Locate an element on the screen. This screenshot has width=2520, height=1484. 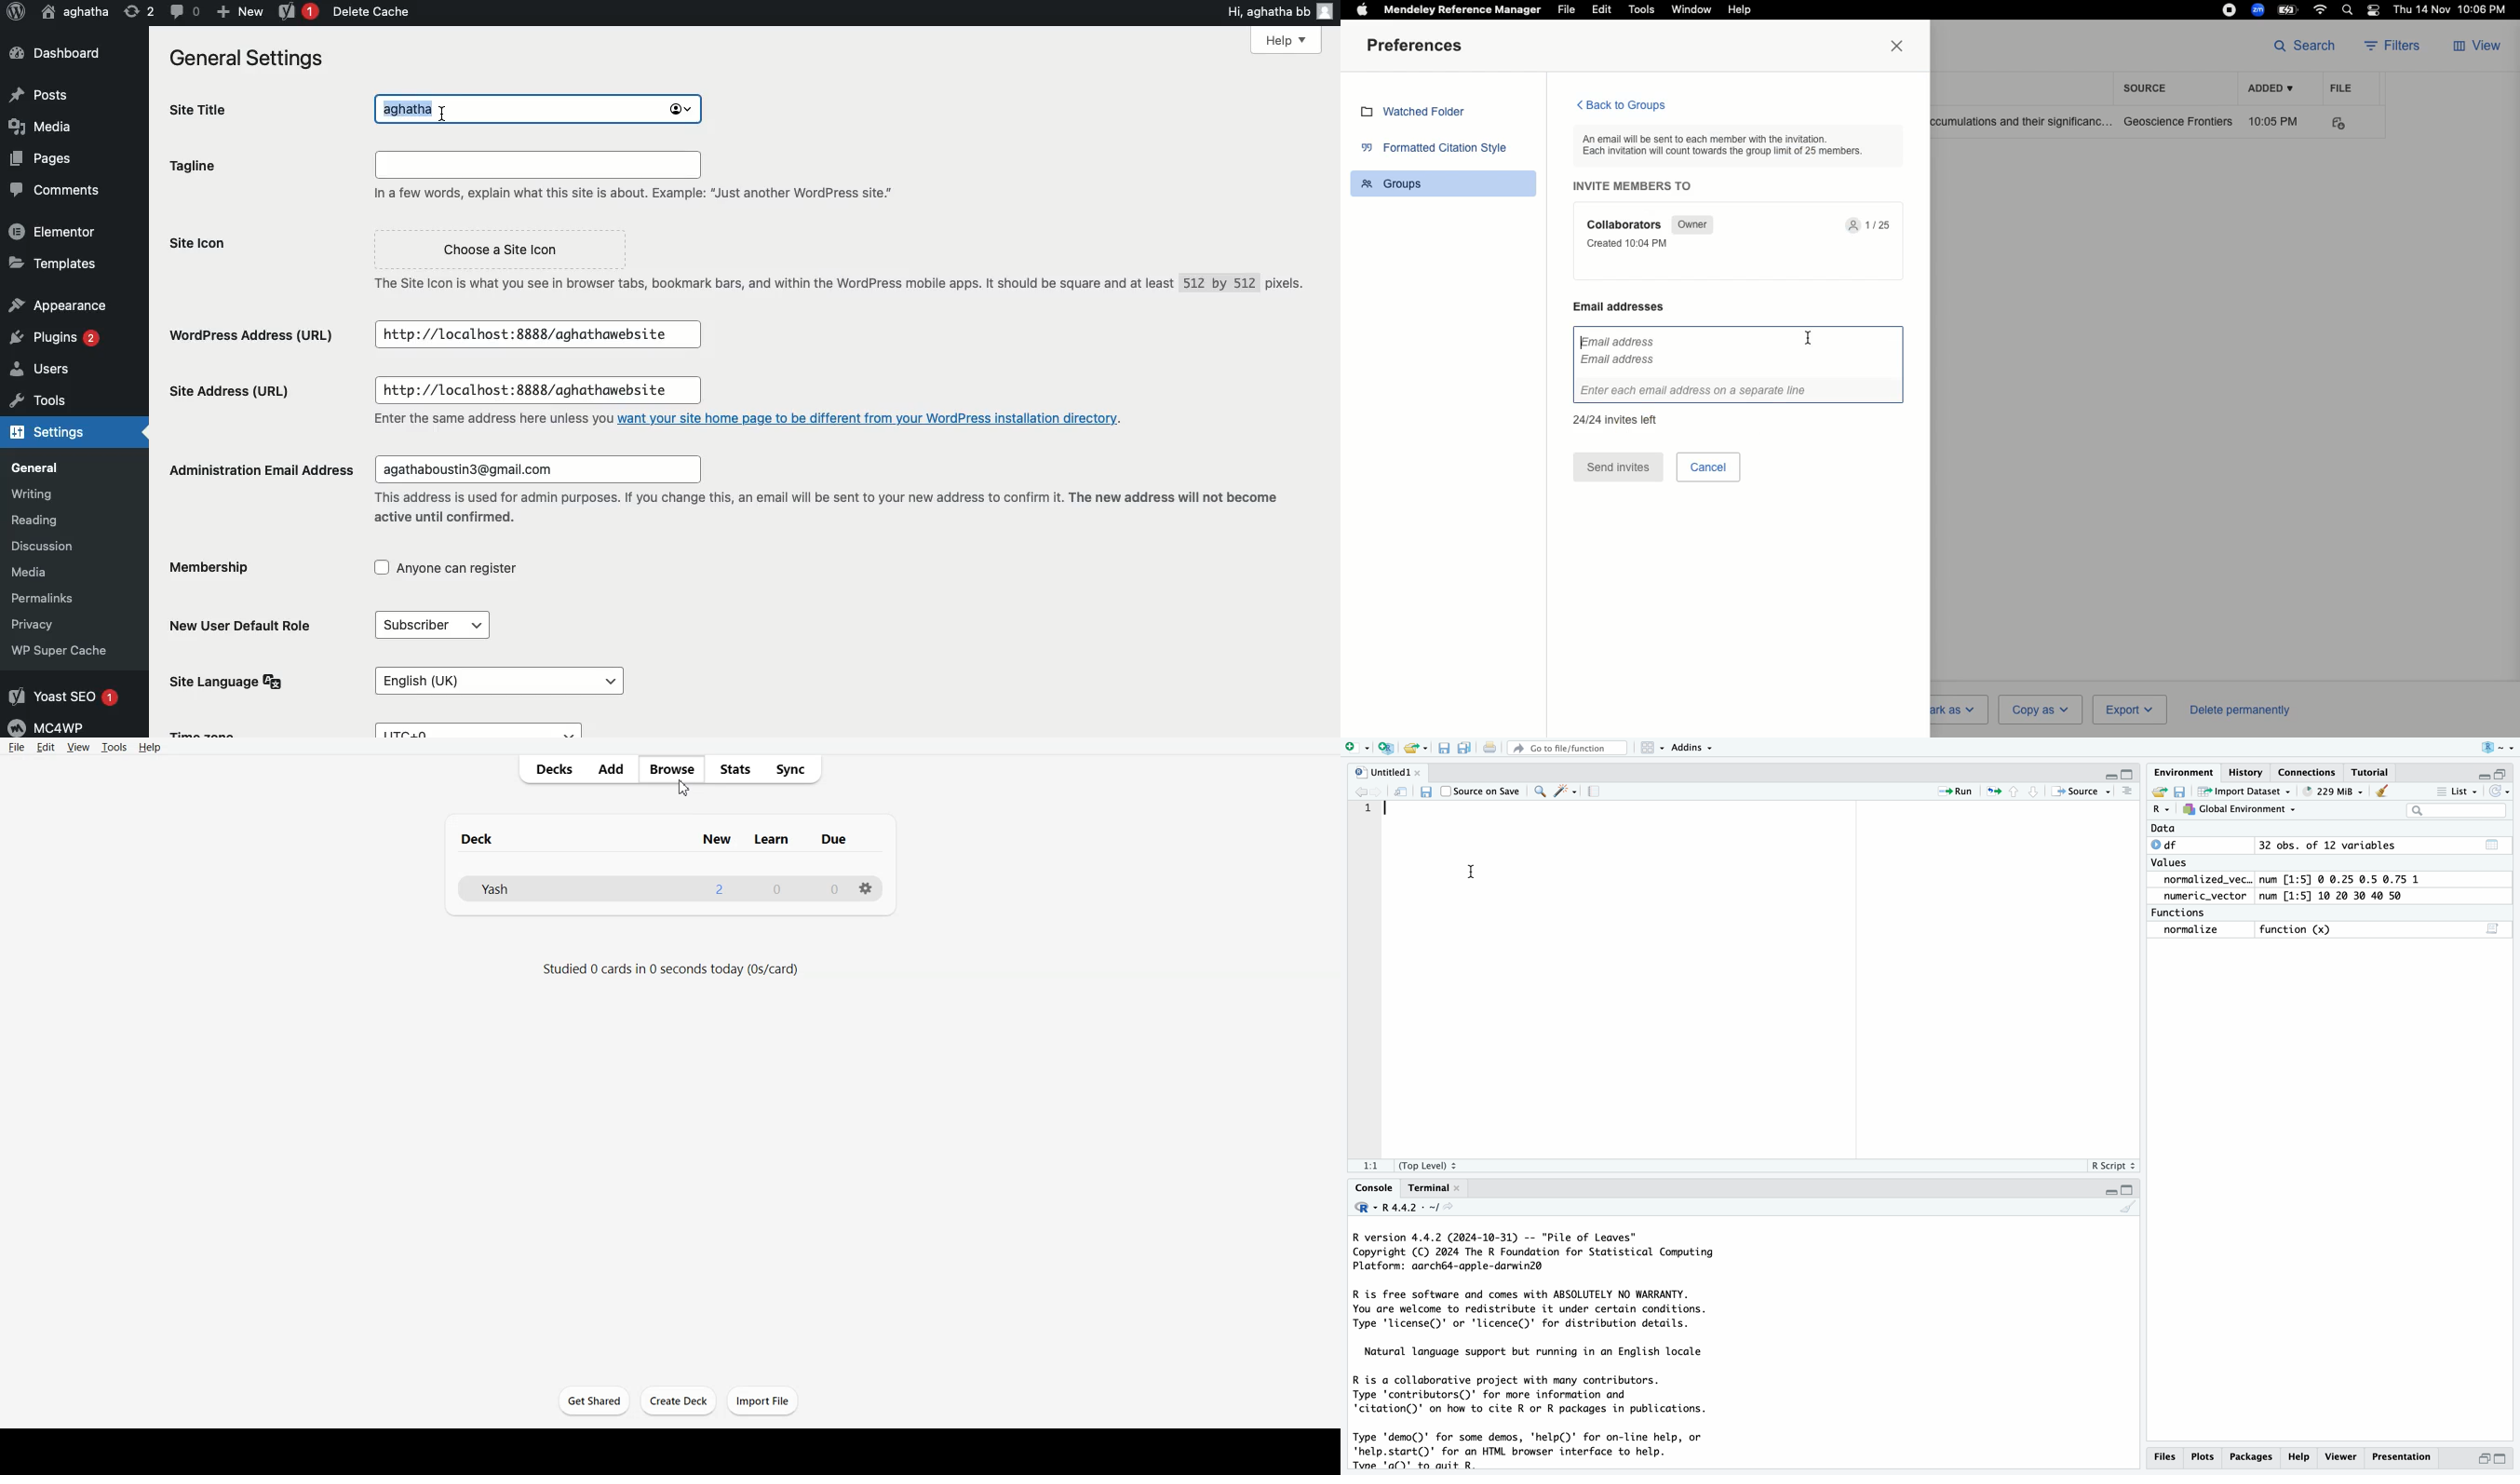
Revision is located at coordinates (140, 13).